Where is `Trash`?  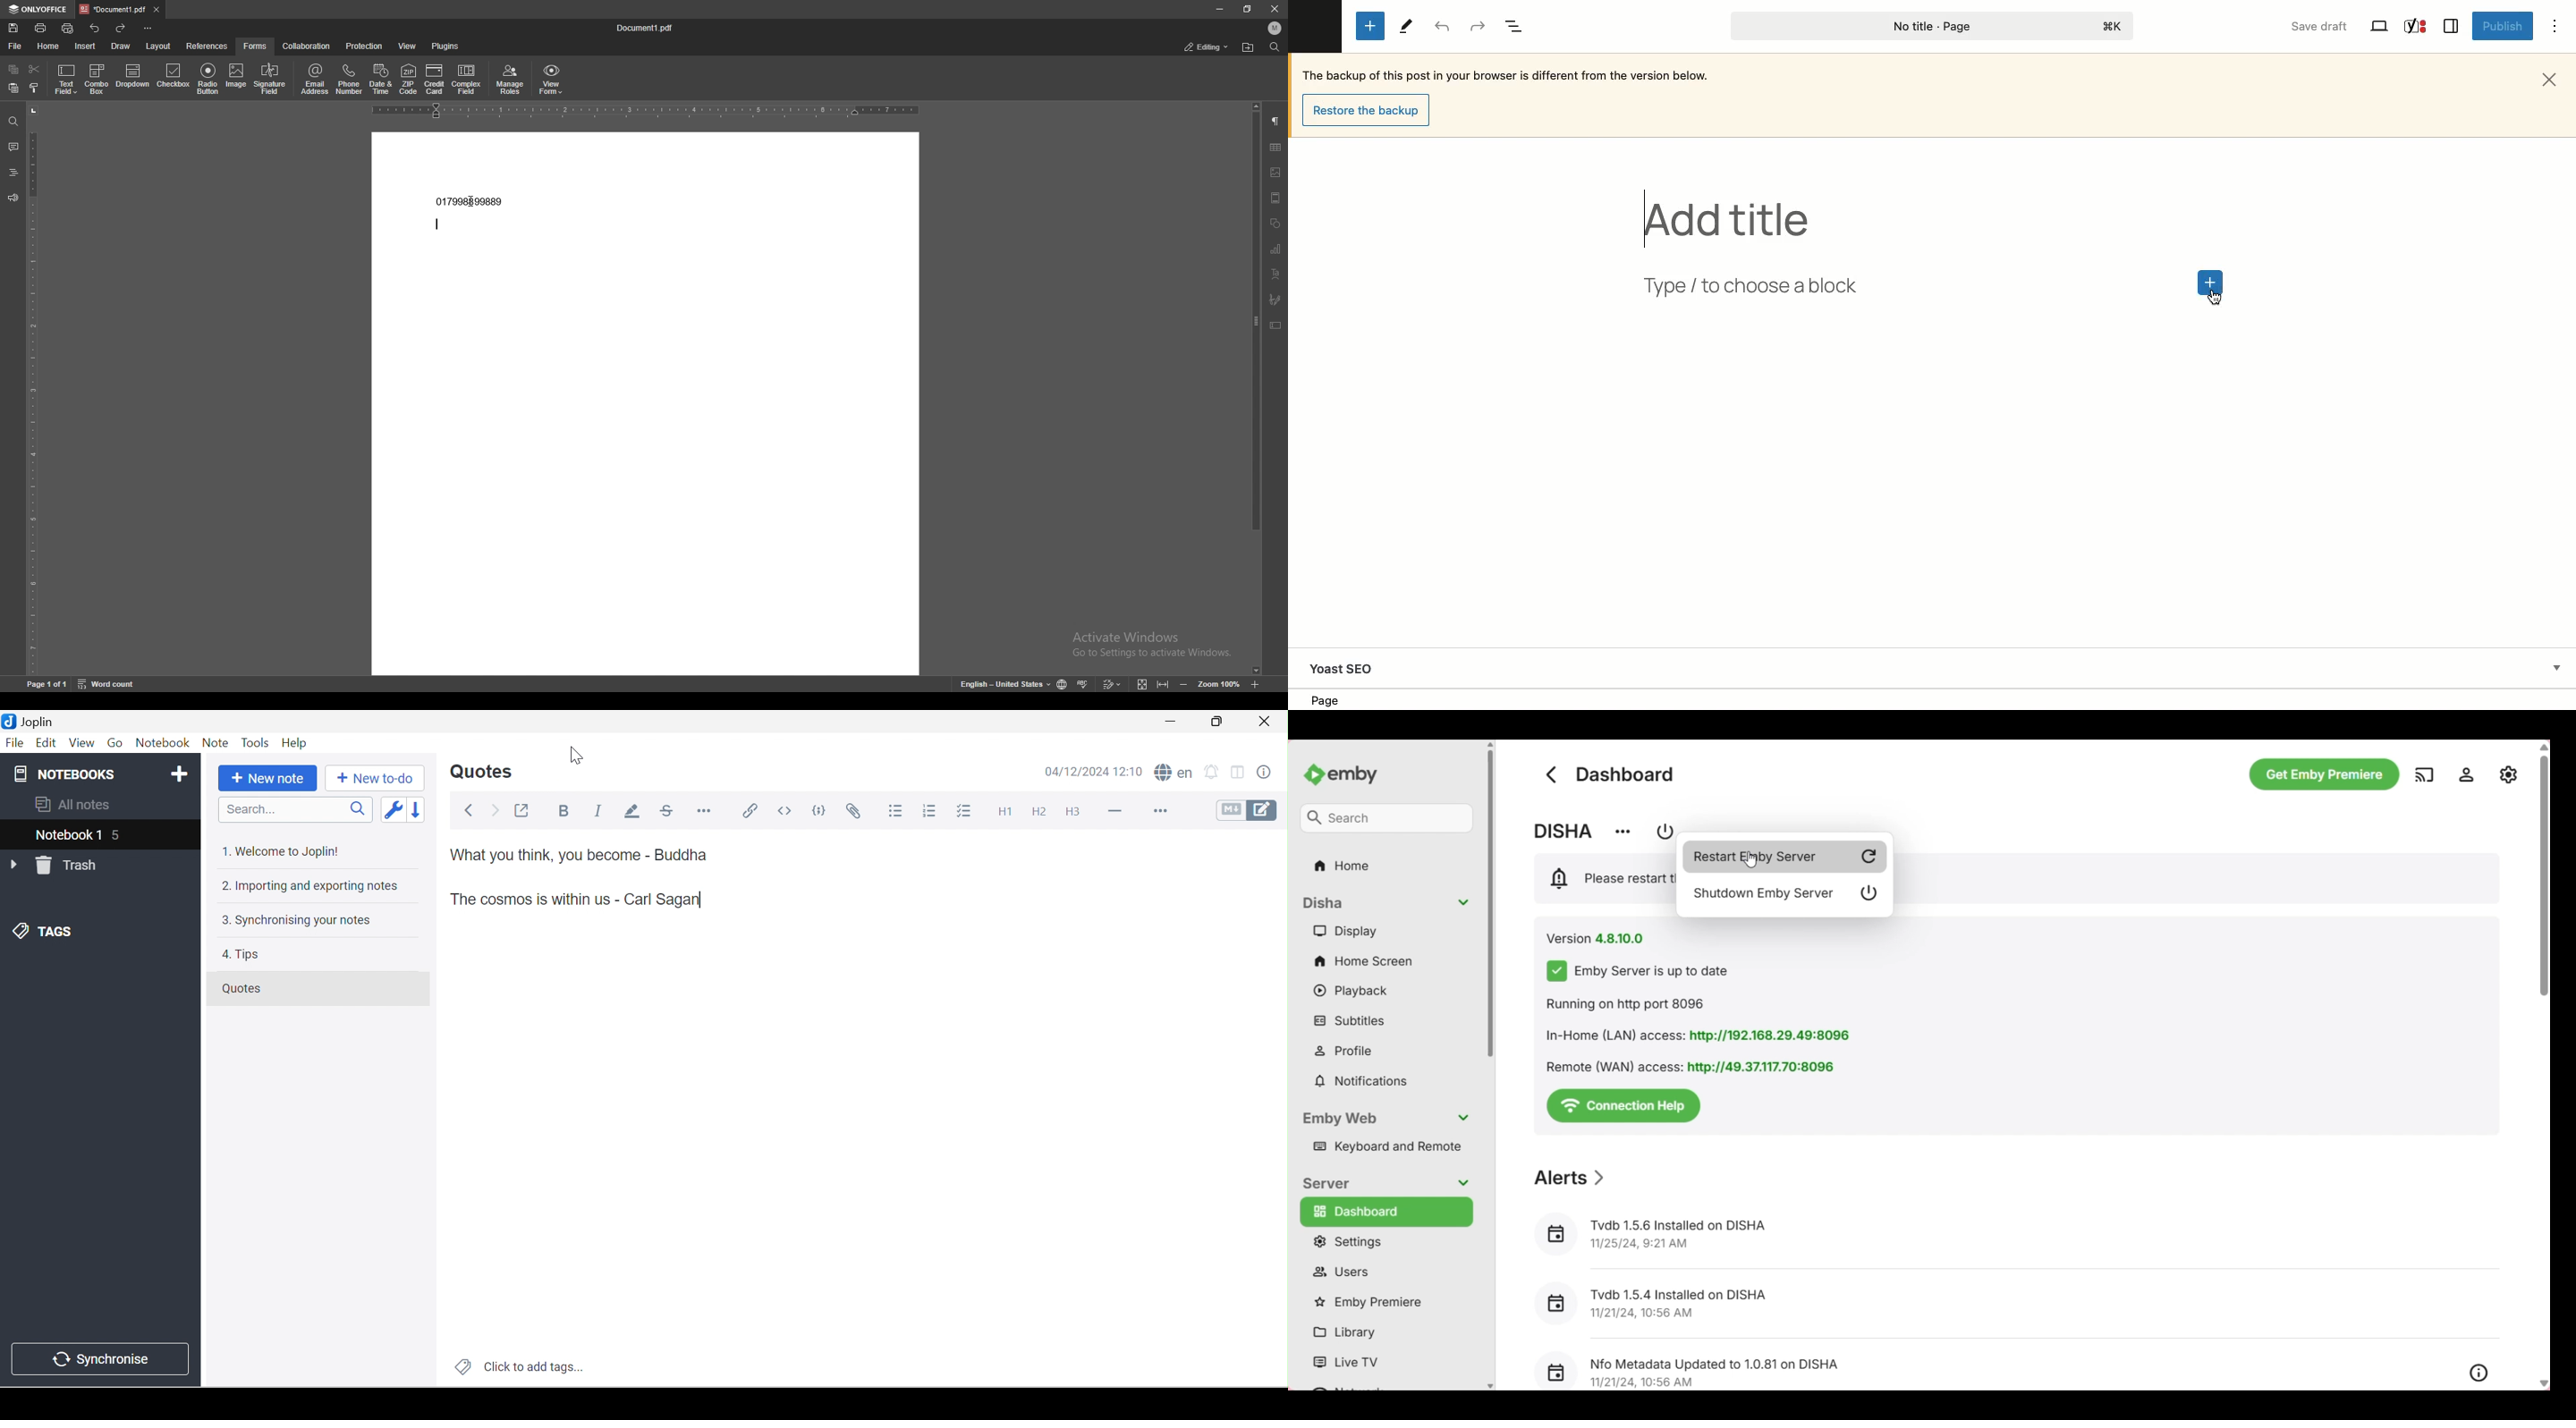 Trash is located at coordinates (72, 866).